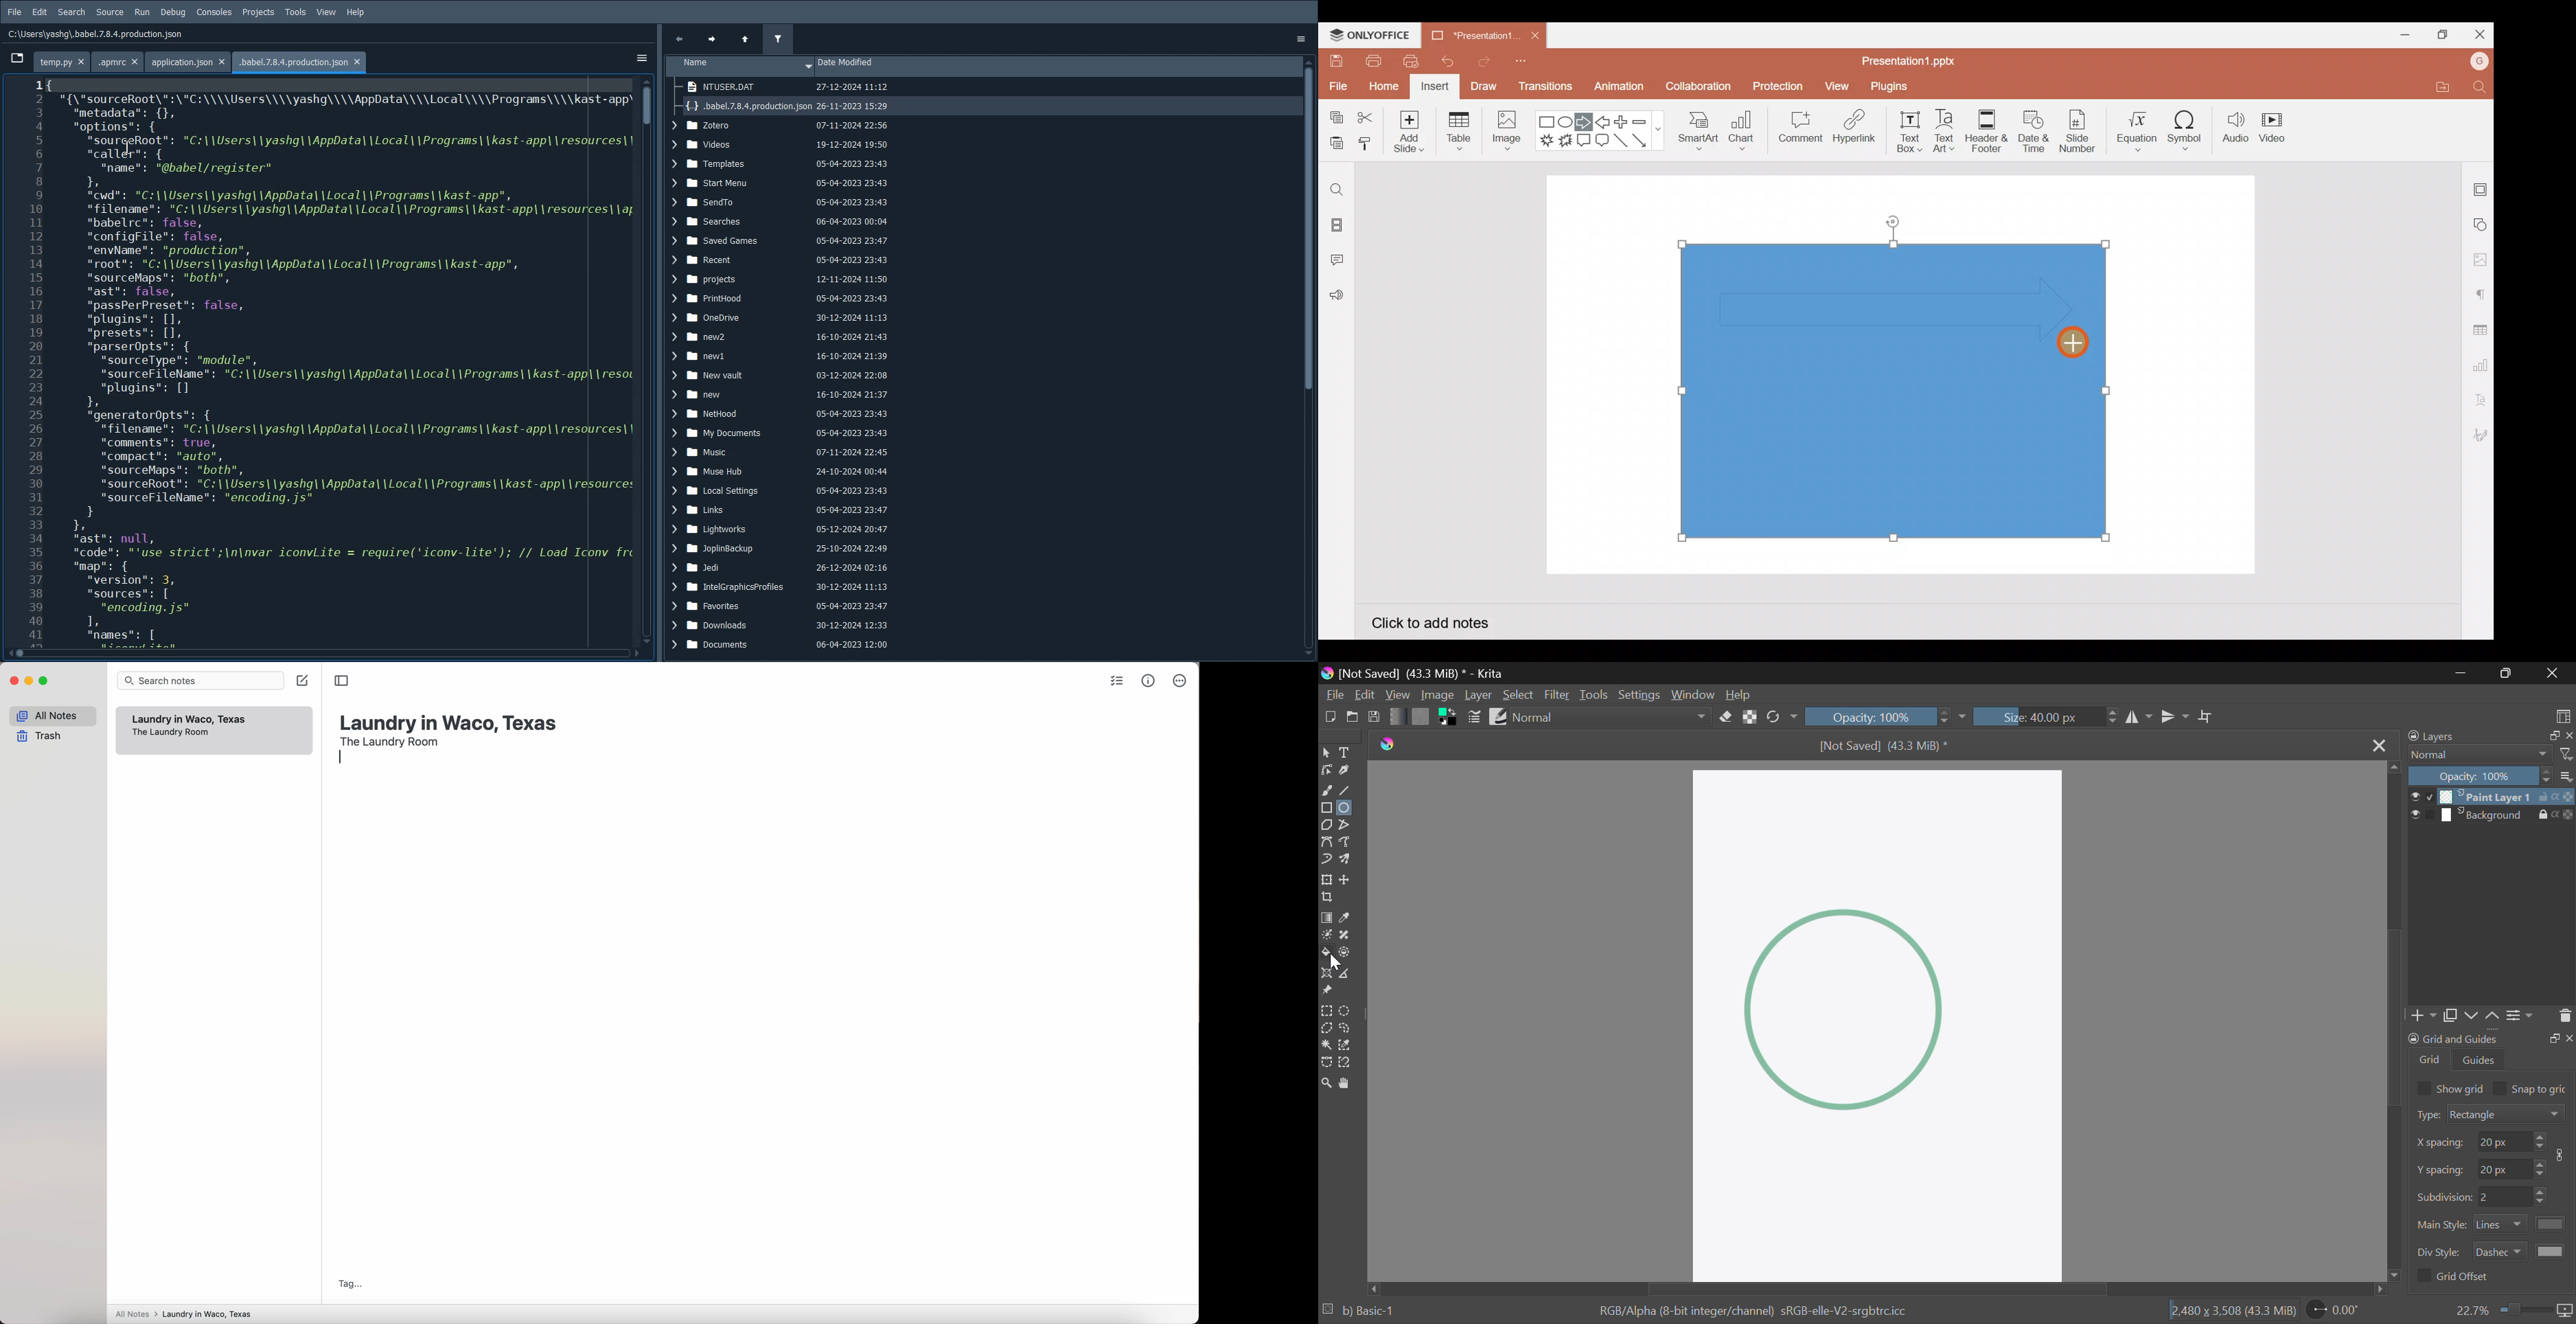 The height and width of the screenshot is (1344, 2576). What do you see at coordinates (16, 57) in the screenshot?
I see `Browse Tab` at bounding box center [16, 57].